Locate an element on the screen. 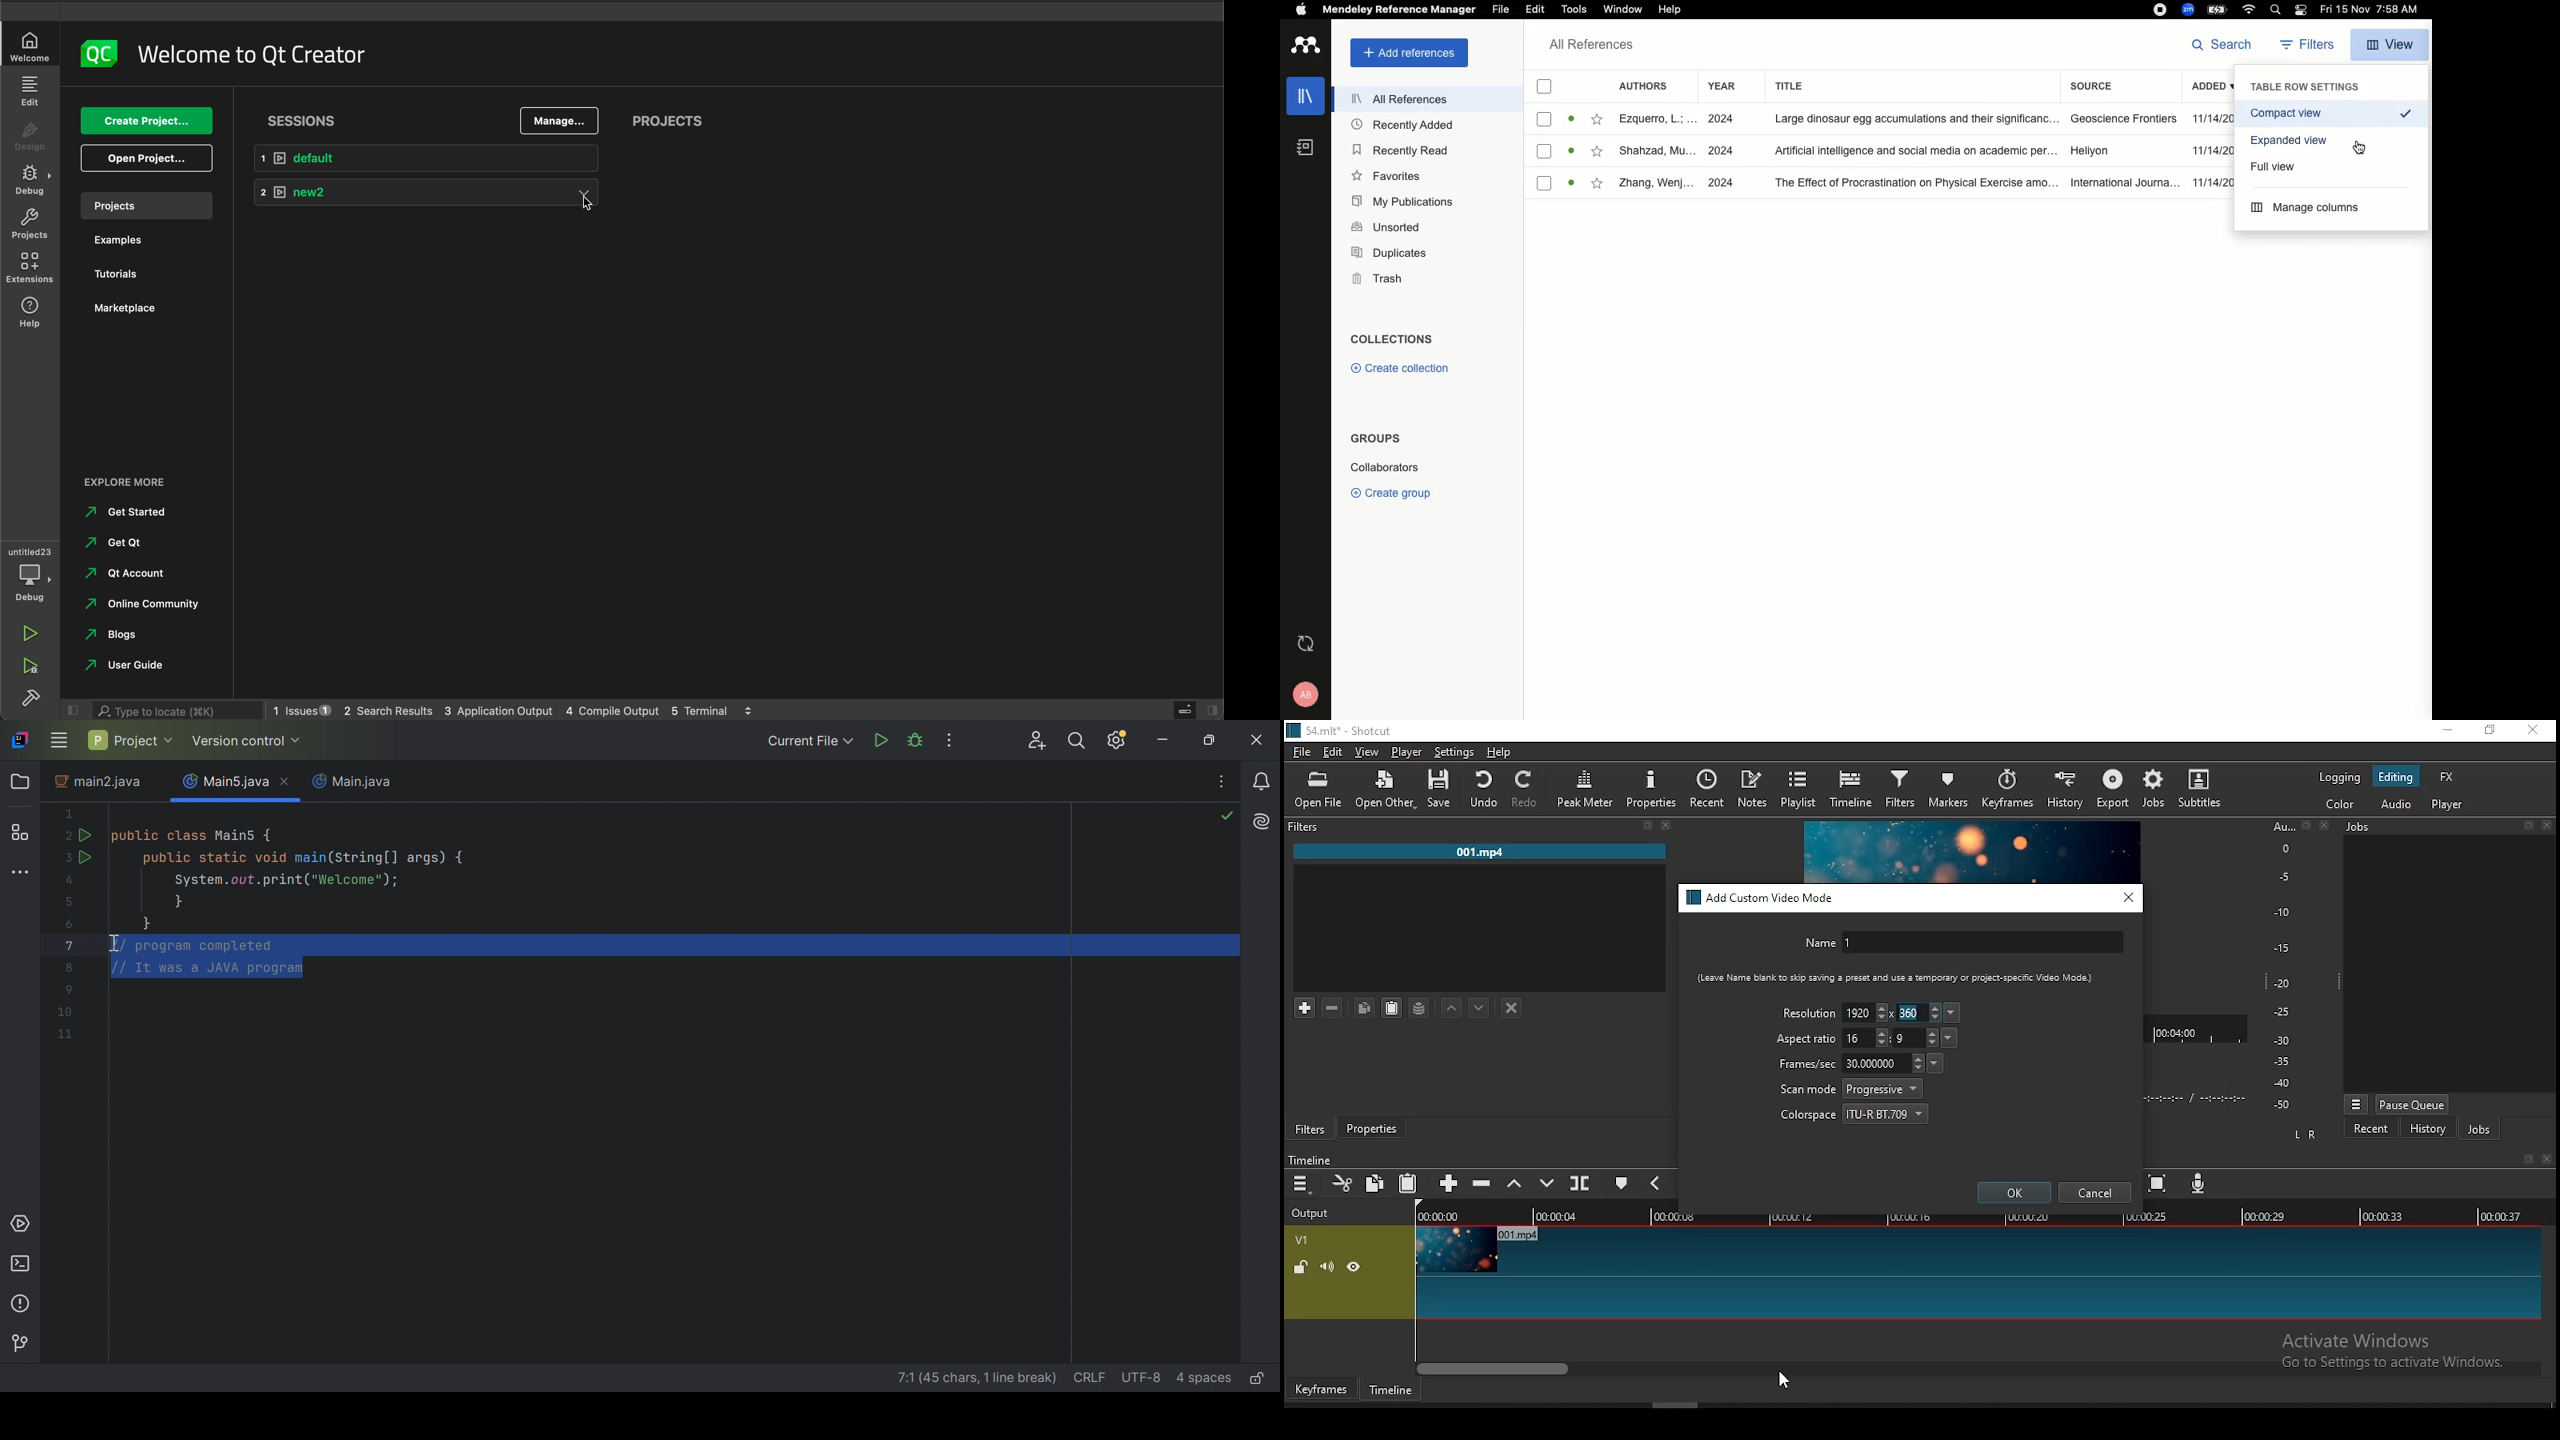 This screenshot has height=1456, width=2576. File is located at coordinates (1502, 9).